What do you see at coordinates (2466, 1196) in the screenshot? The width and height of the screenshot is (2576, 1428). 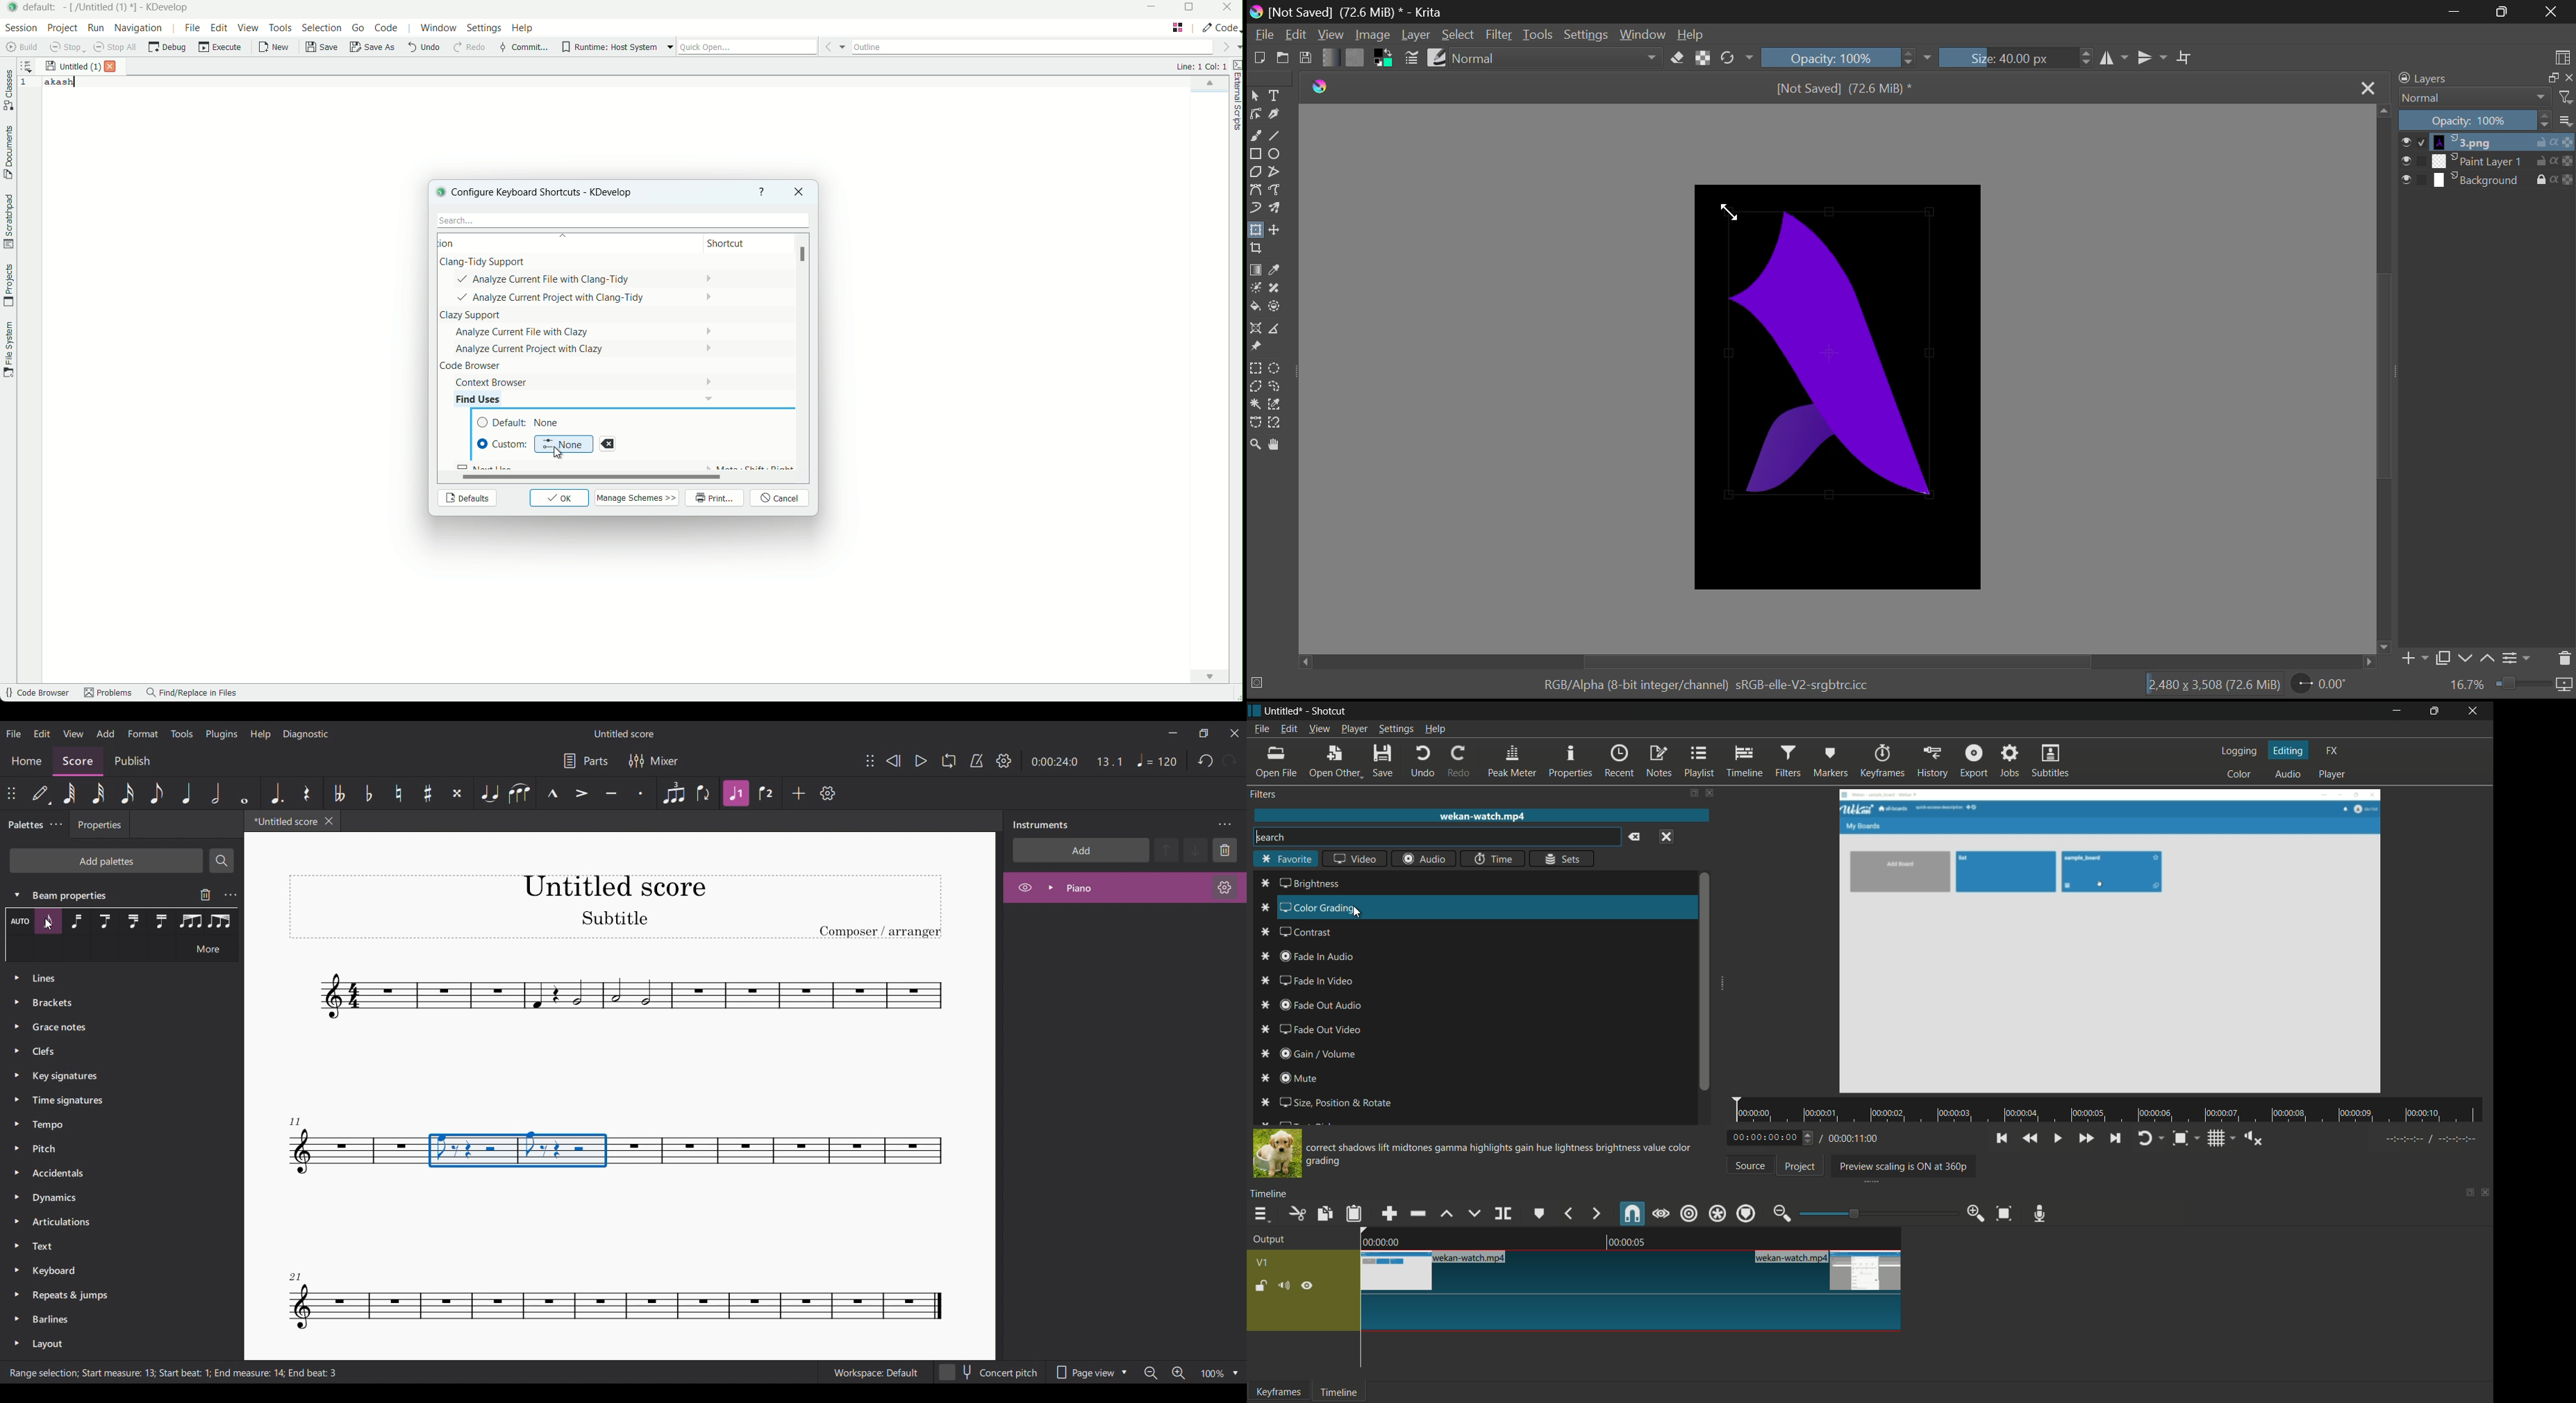 I see `change layout` at bounding box center [2466, 1196].